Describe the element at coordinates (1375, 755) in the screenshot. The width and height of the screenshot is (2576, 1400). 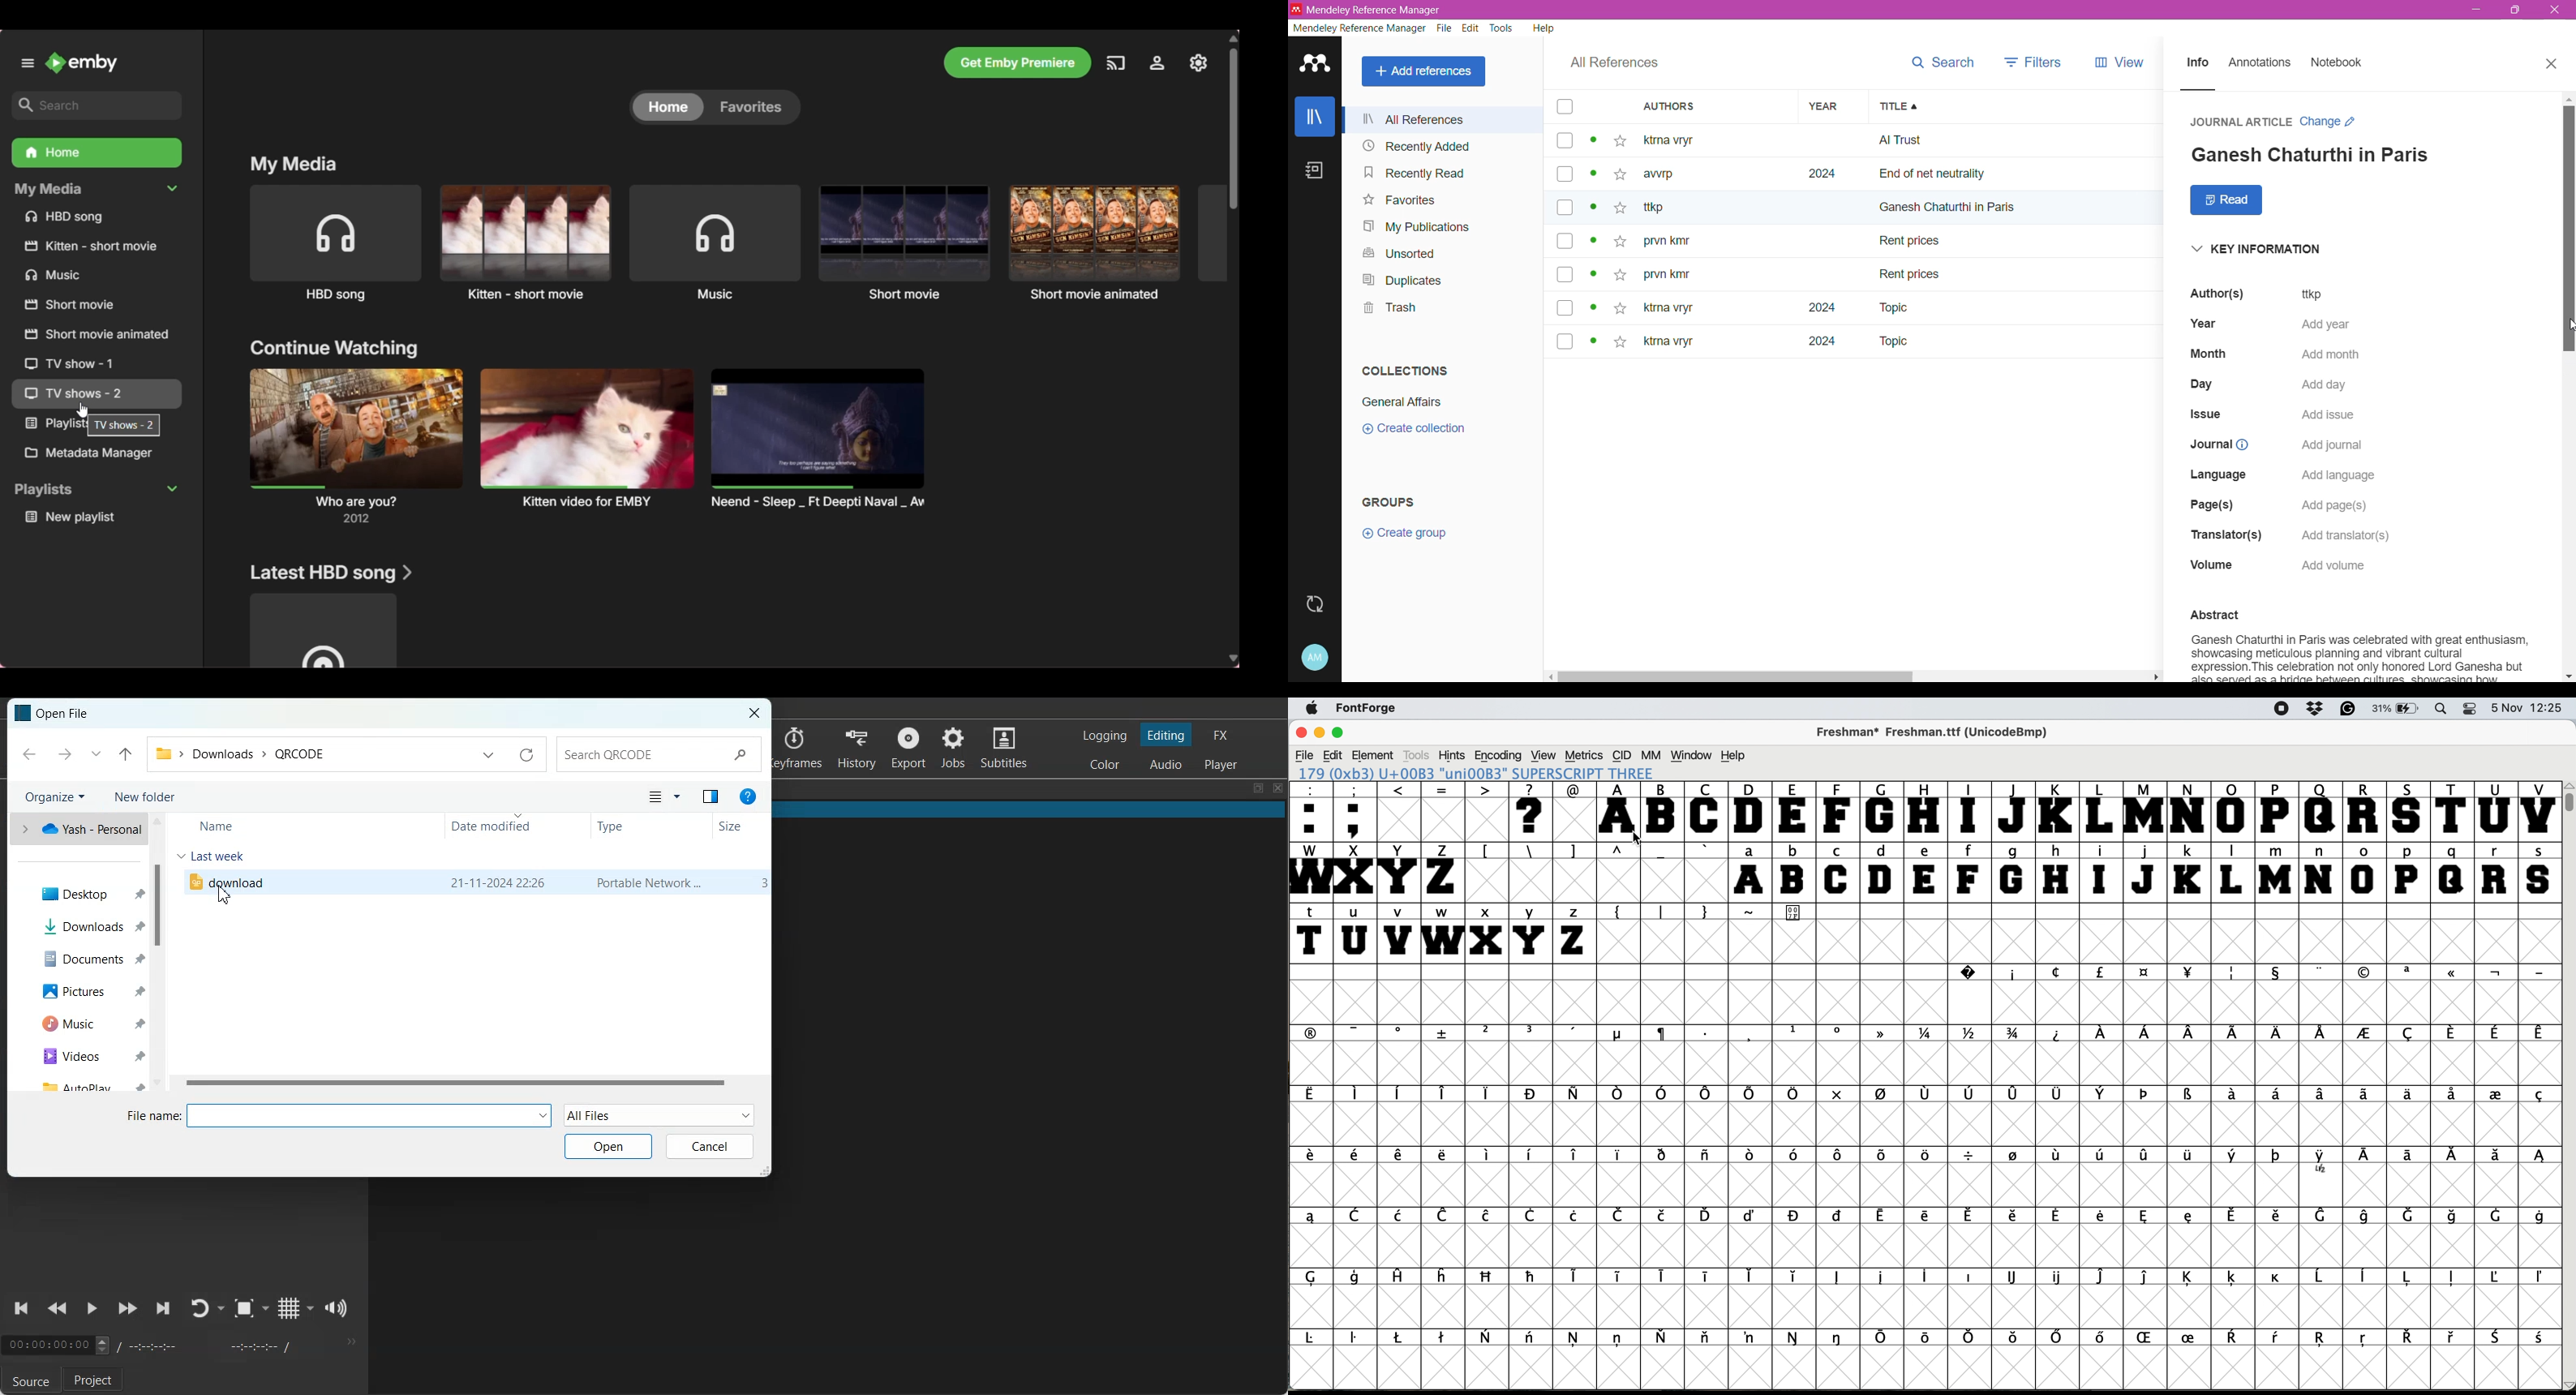
I see `element` at that location.